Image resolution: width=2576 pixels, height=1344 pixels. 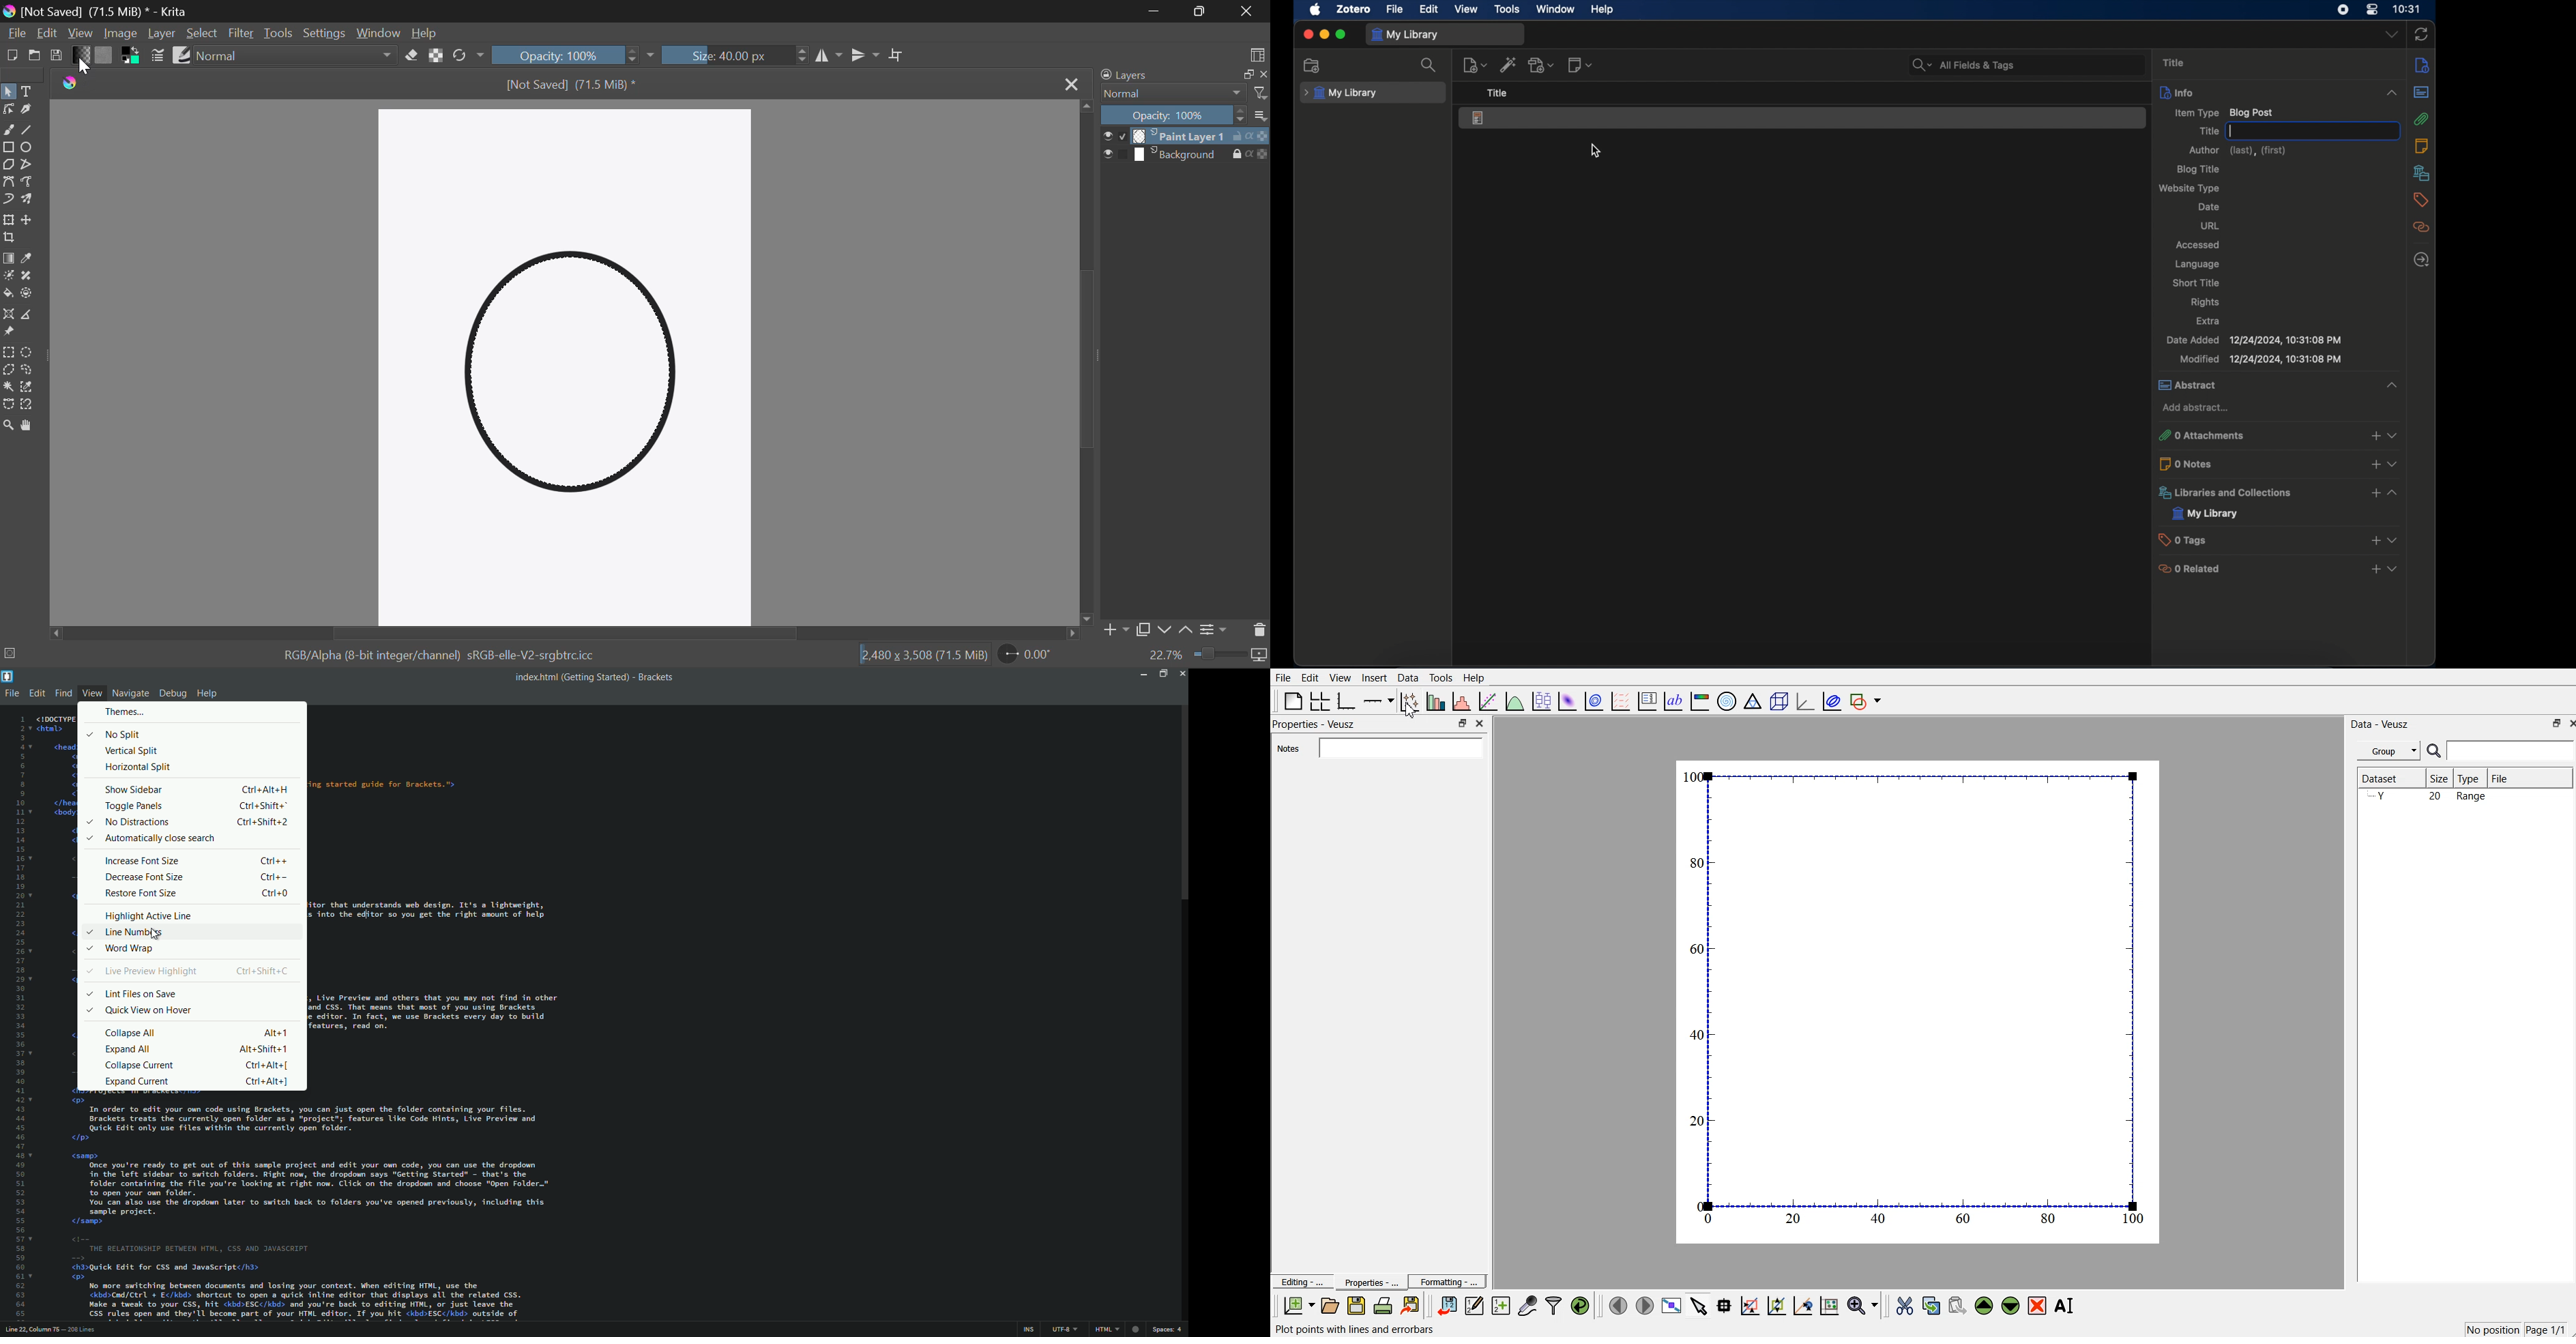 I want to click on Collapse Current Ctrl+Alt+[, so click(x=197, y=1065).